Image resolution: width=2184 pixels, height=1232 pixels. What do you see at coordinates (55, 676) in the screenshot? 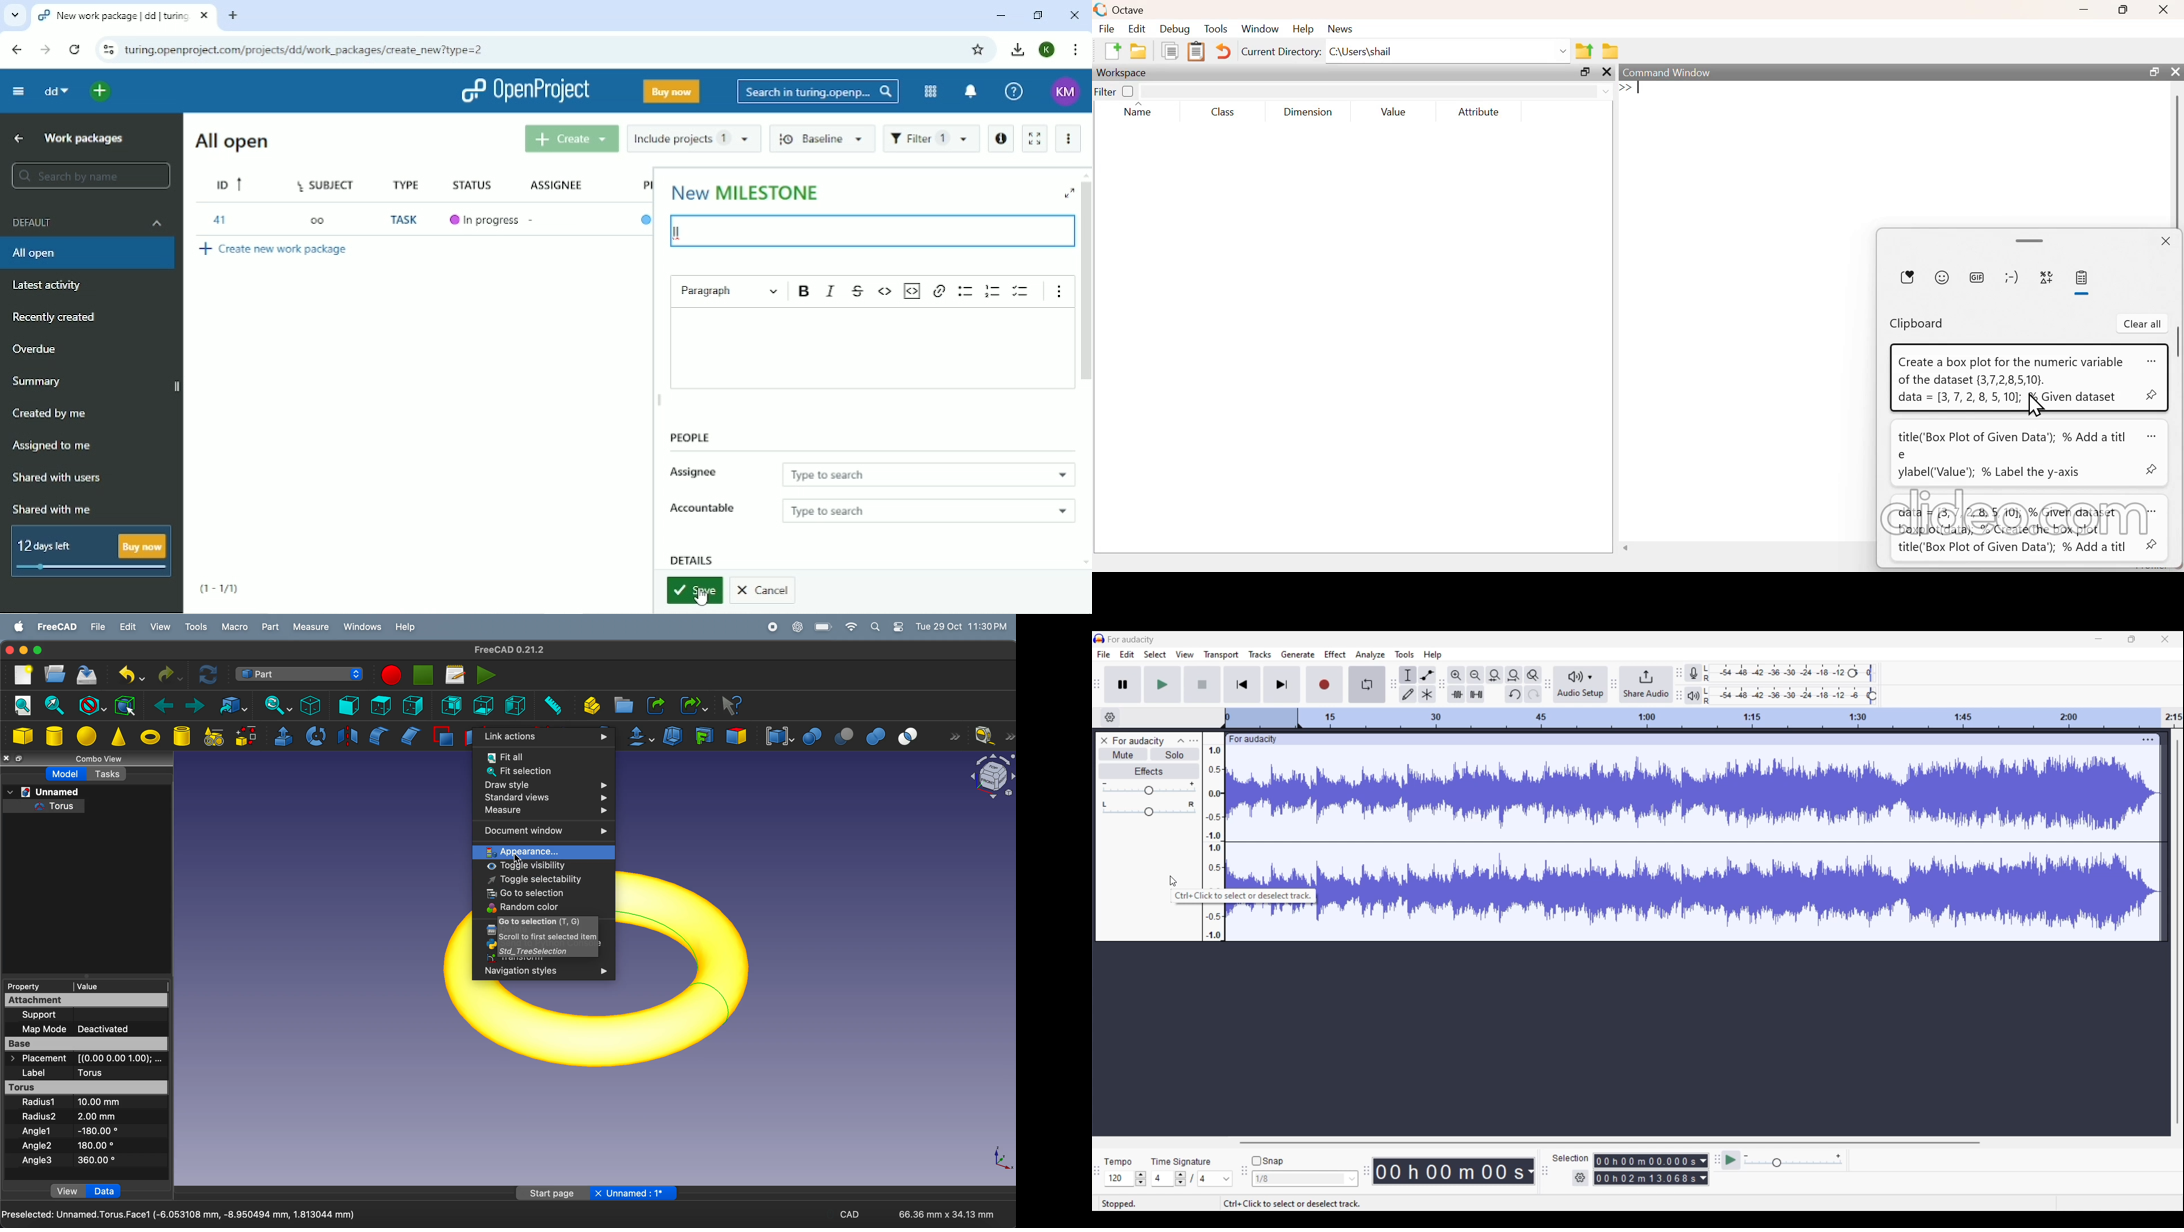
I see `open` at bounding box center [55, 676].